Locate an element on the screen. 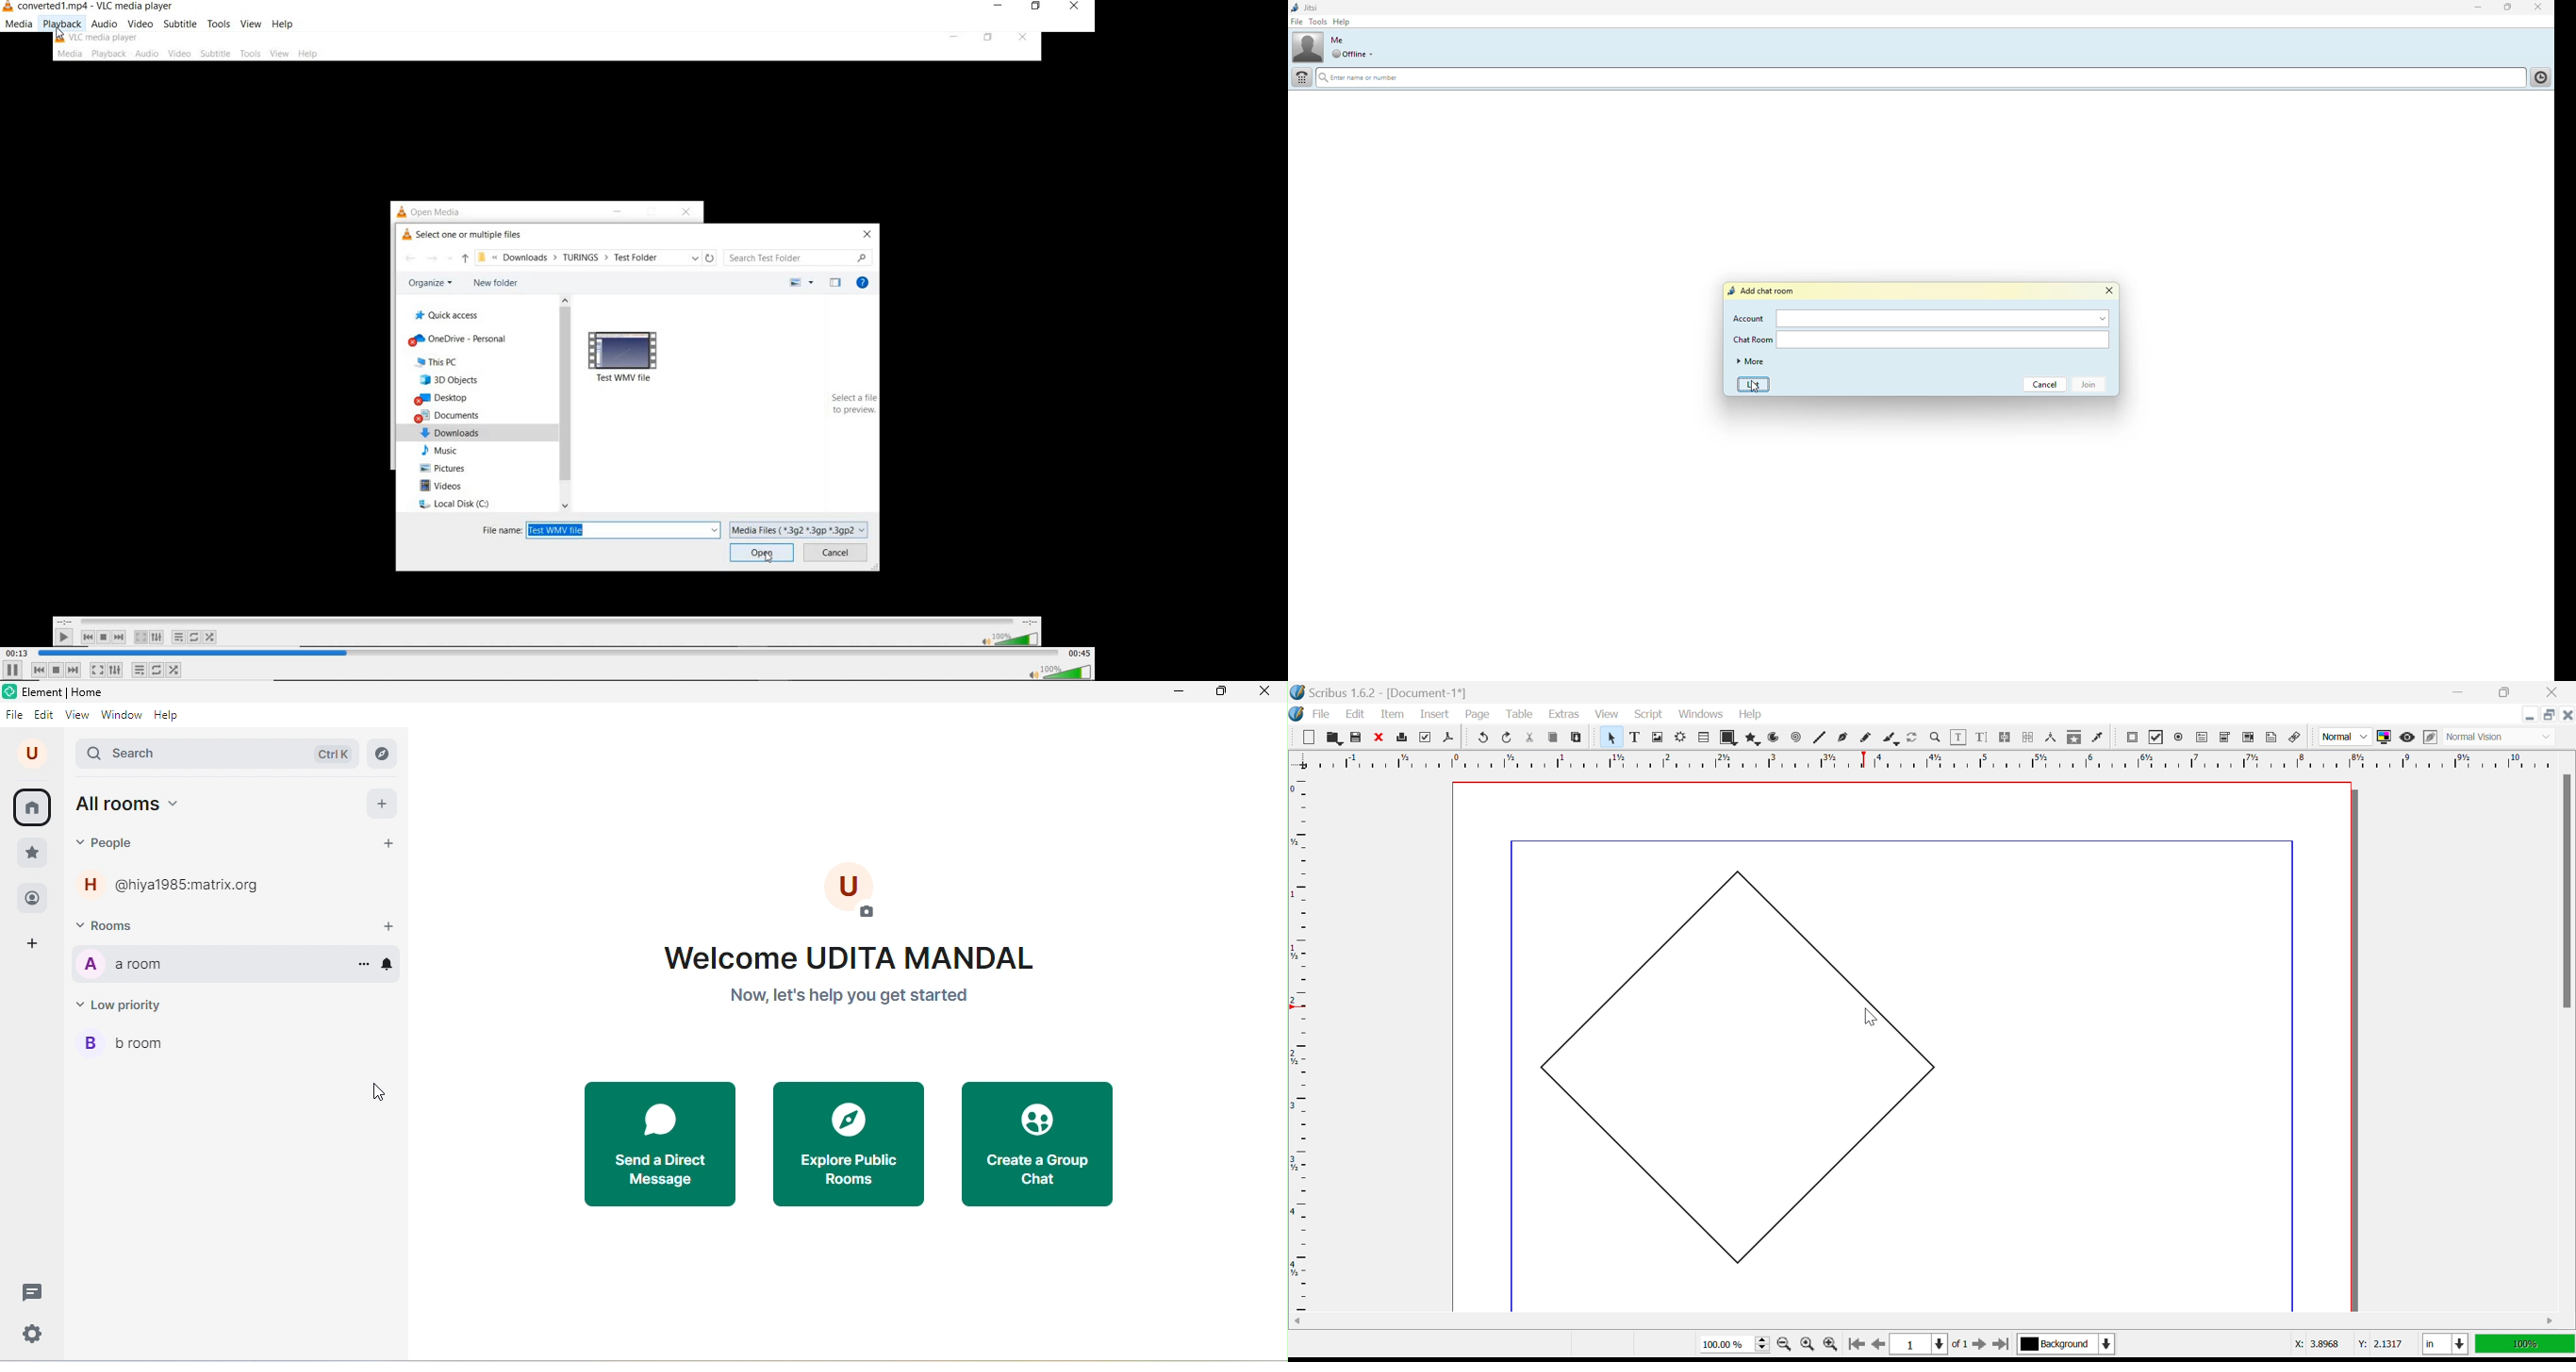 This screenshot has height=1372, width=2576. chat room is located at coordinates (1755, 340).